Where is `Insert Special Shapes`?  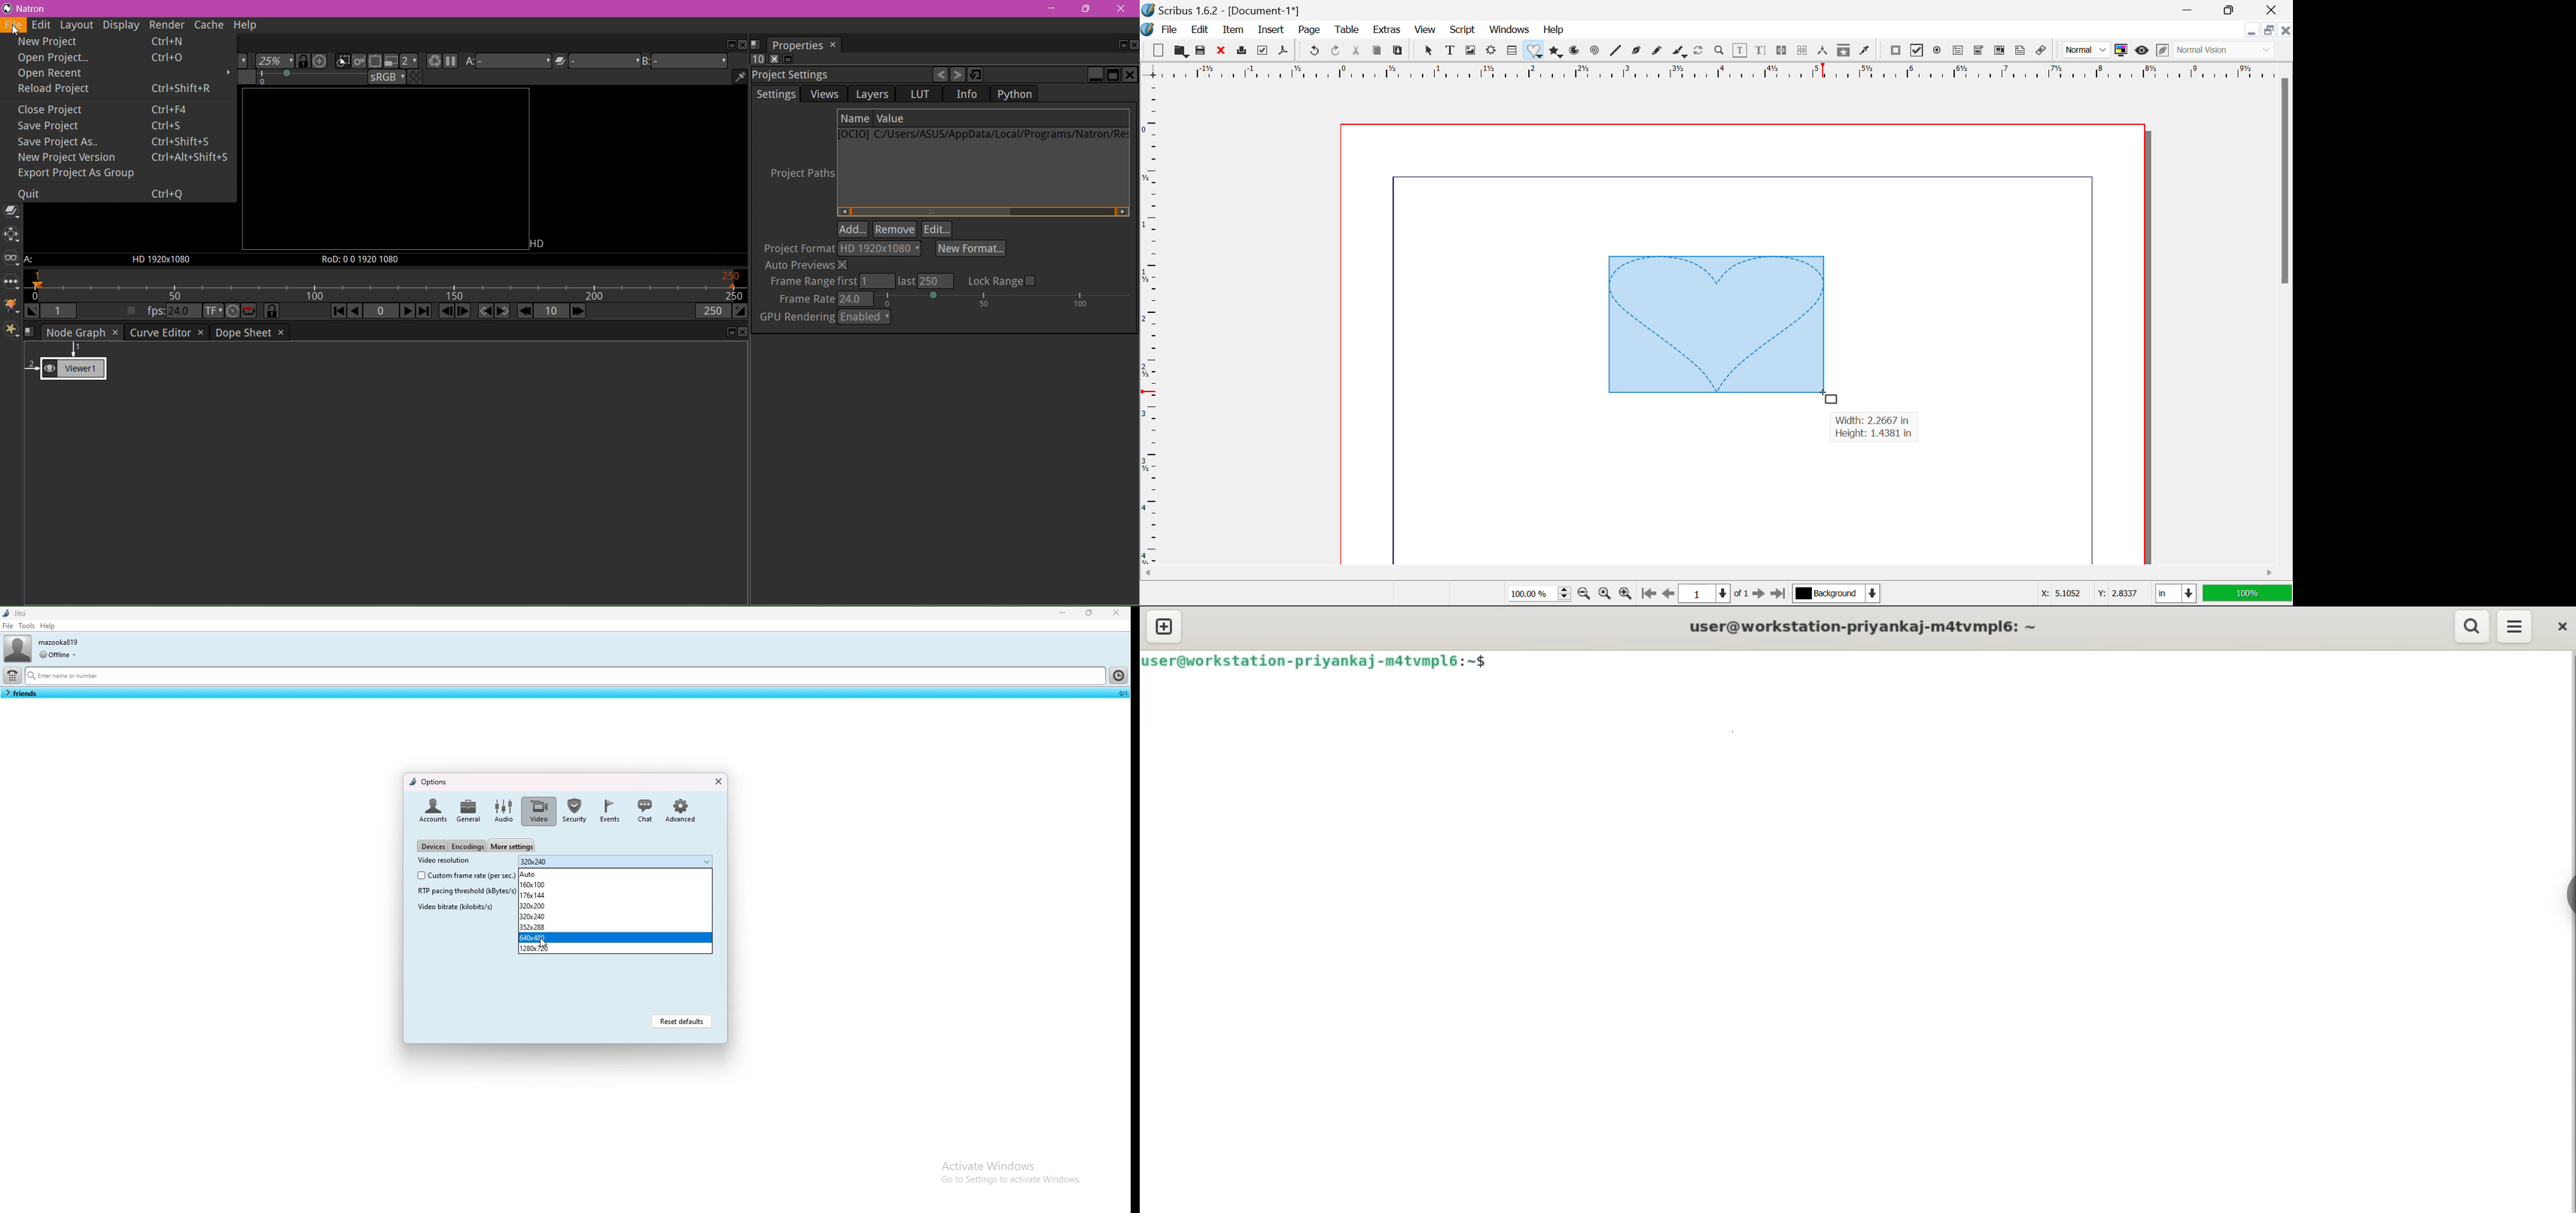 Insert Special Shapes is located at coordinates (1535, 52).